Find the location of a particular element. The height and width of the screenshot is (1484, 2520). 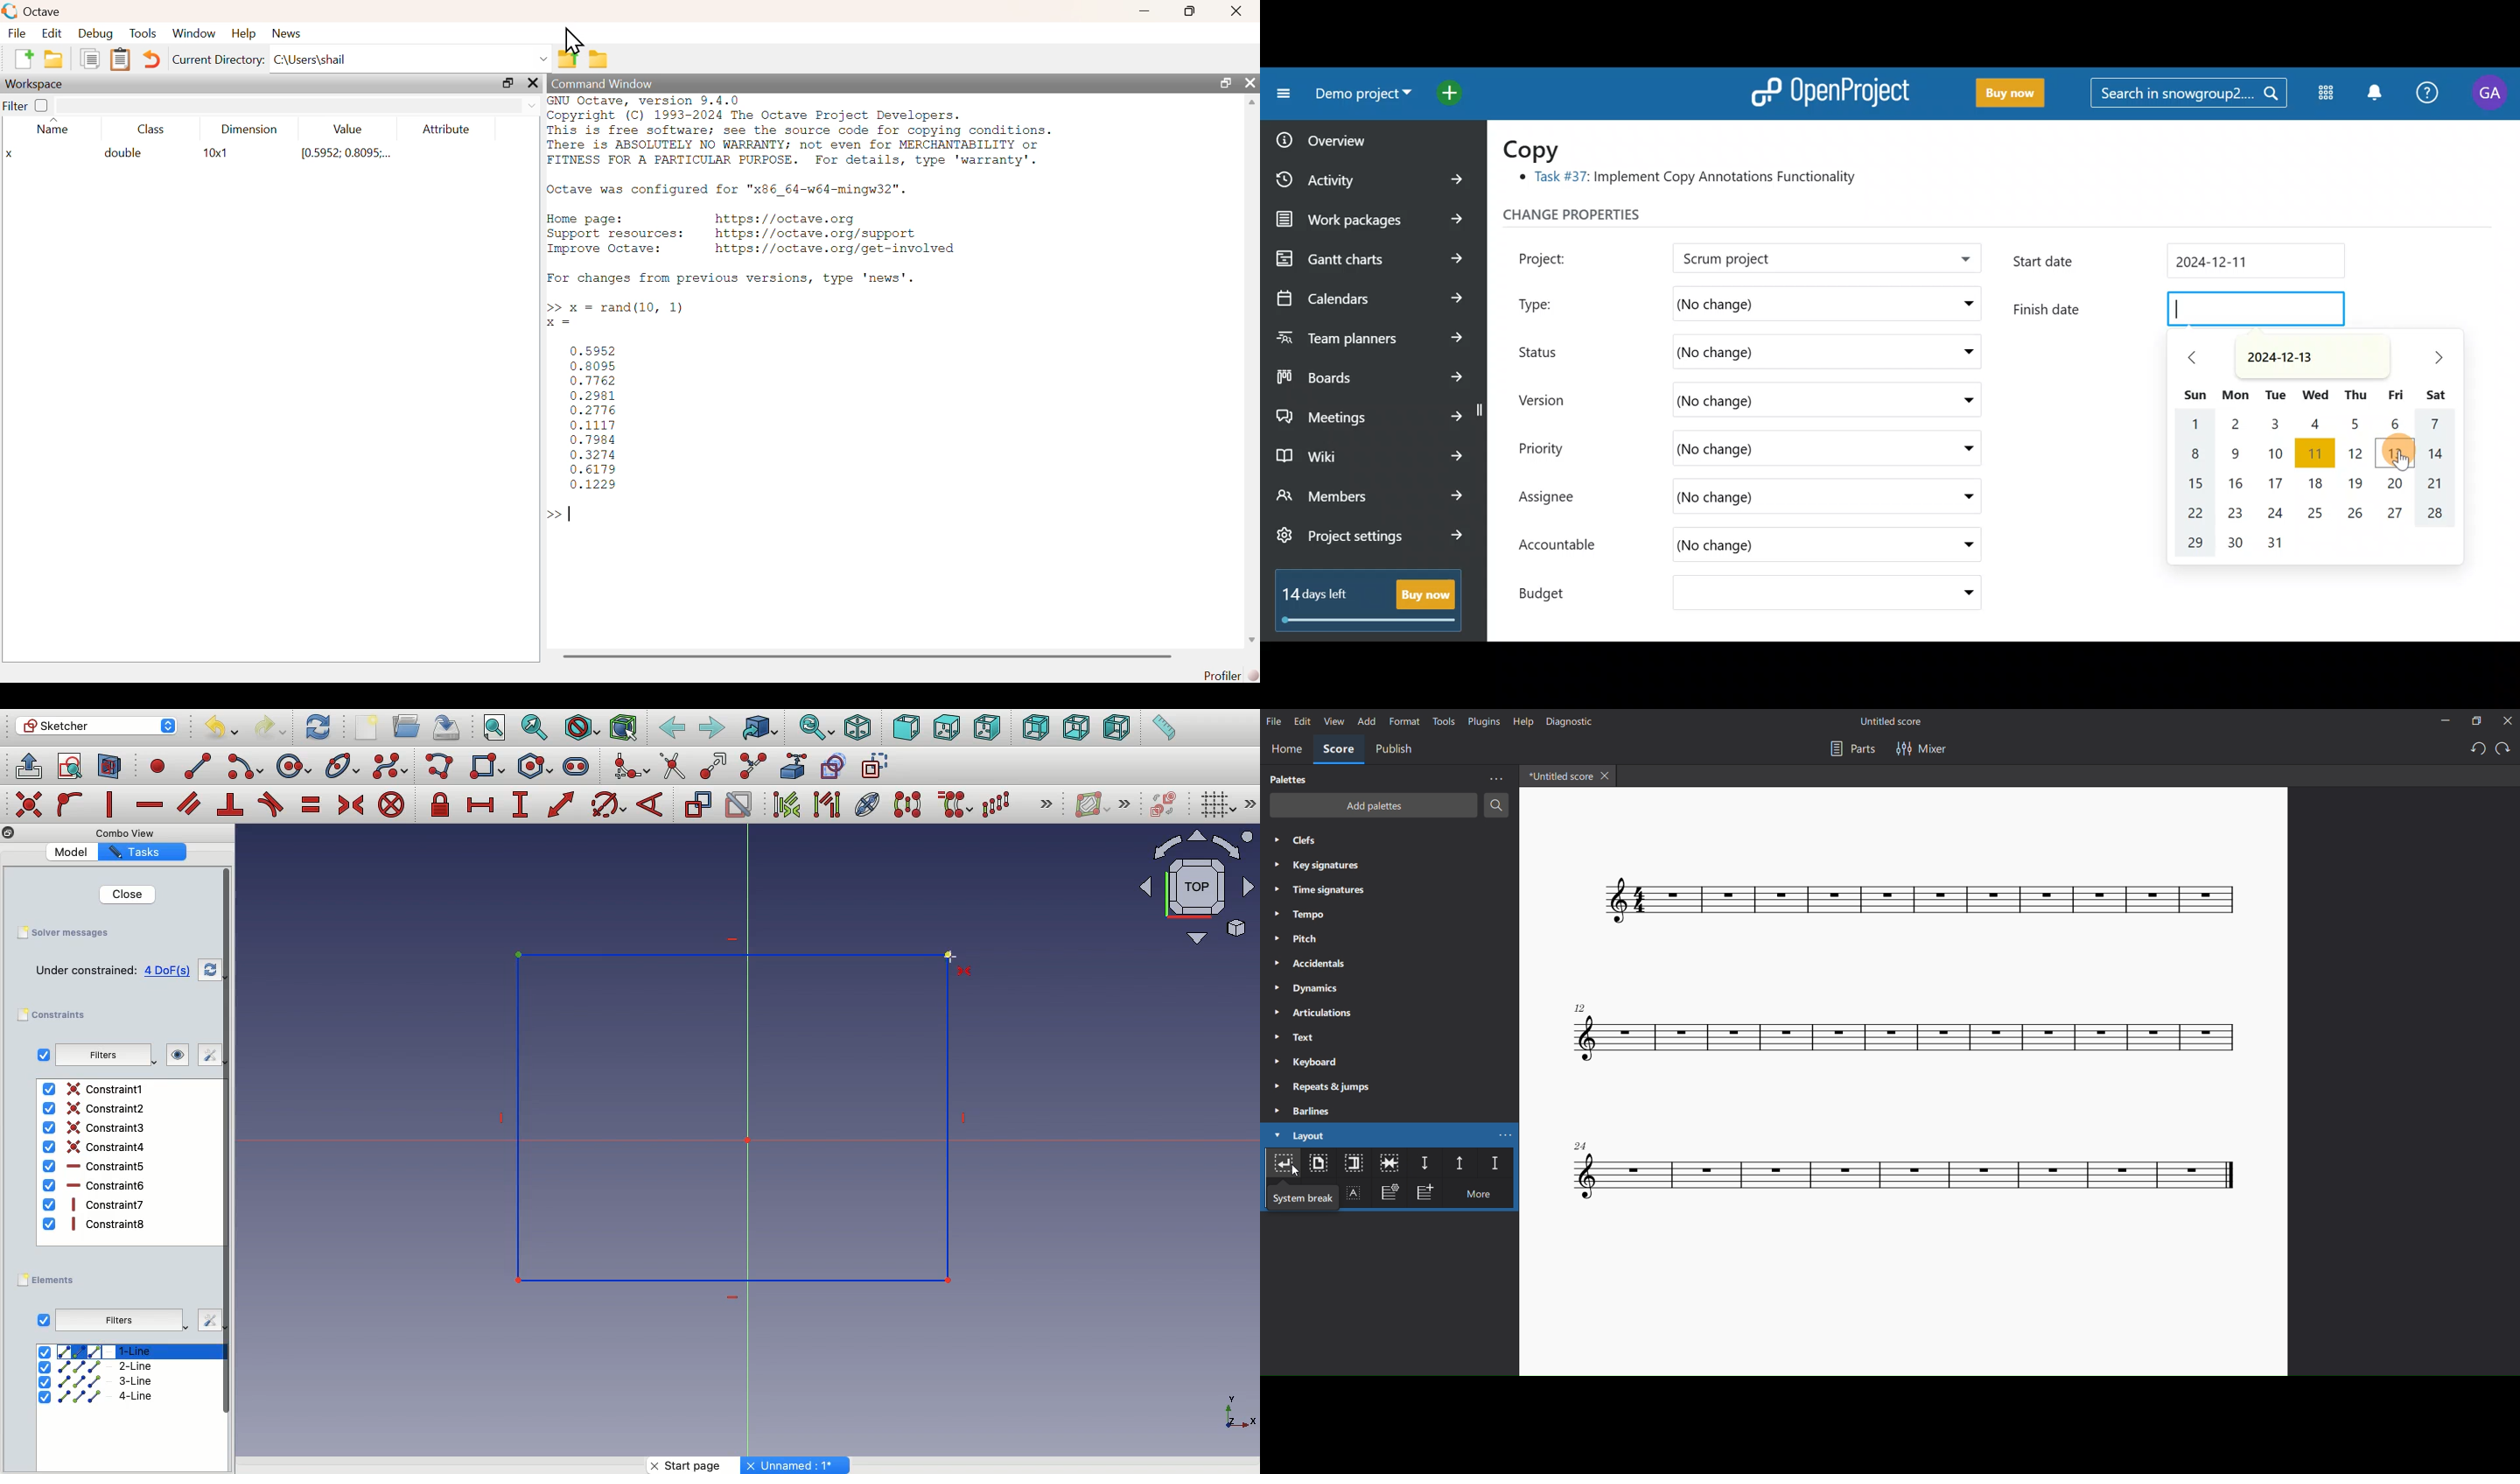

Constraint7 is located at coordinates (94, 1204).